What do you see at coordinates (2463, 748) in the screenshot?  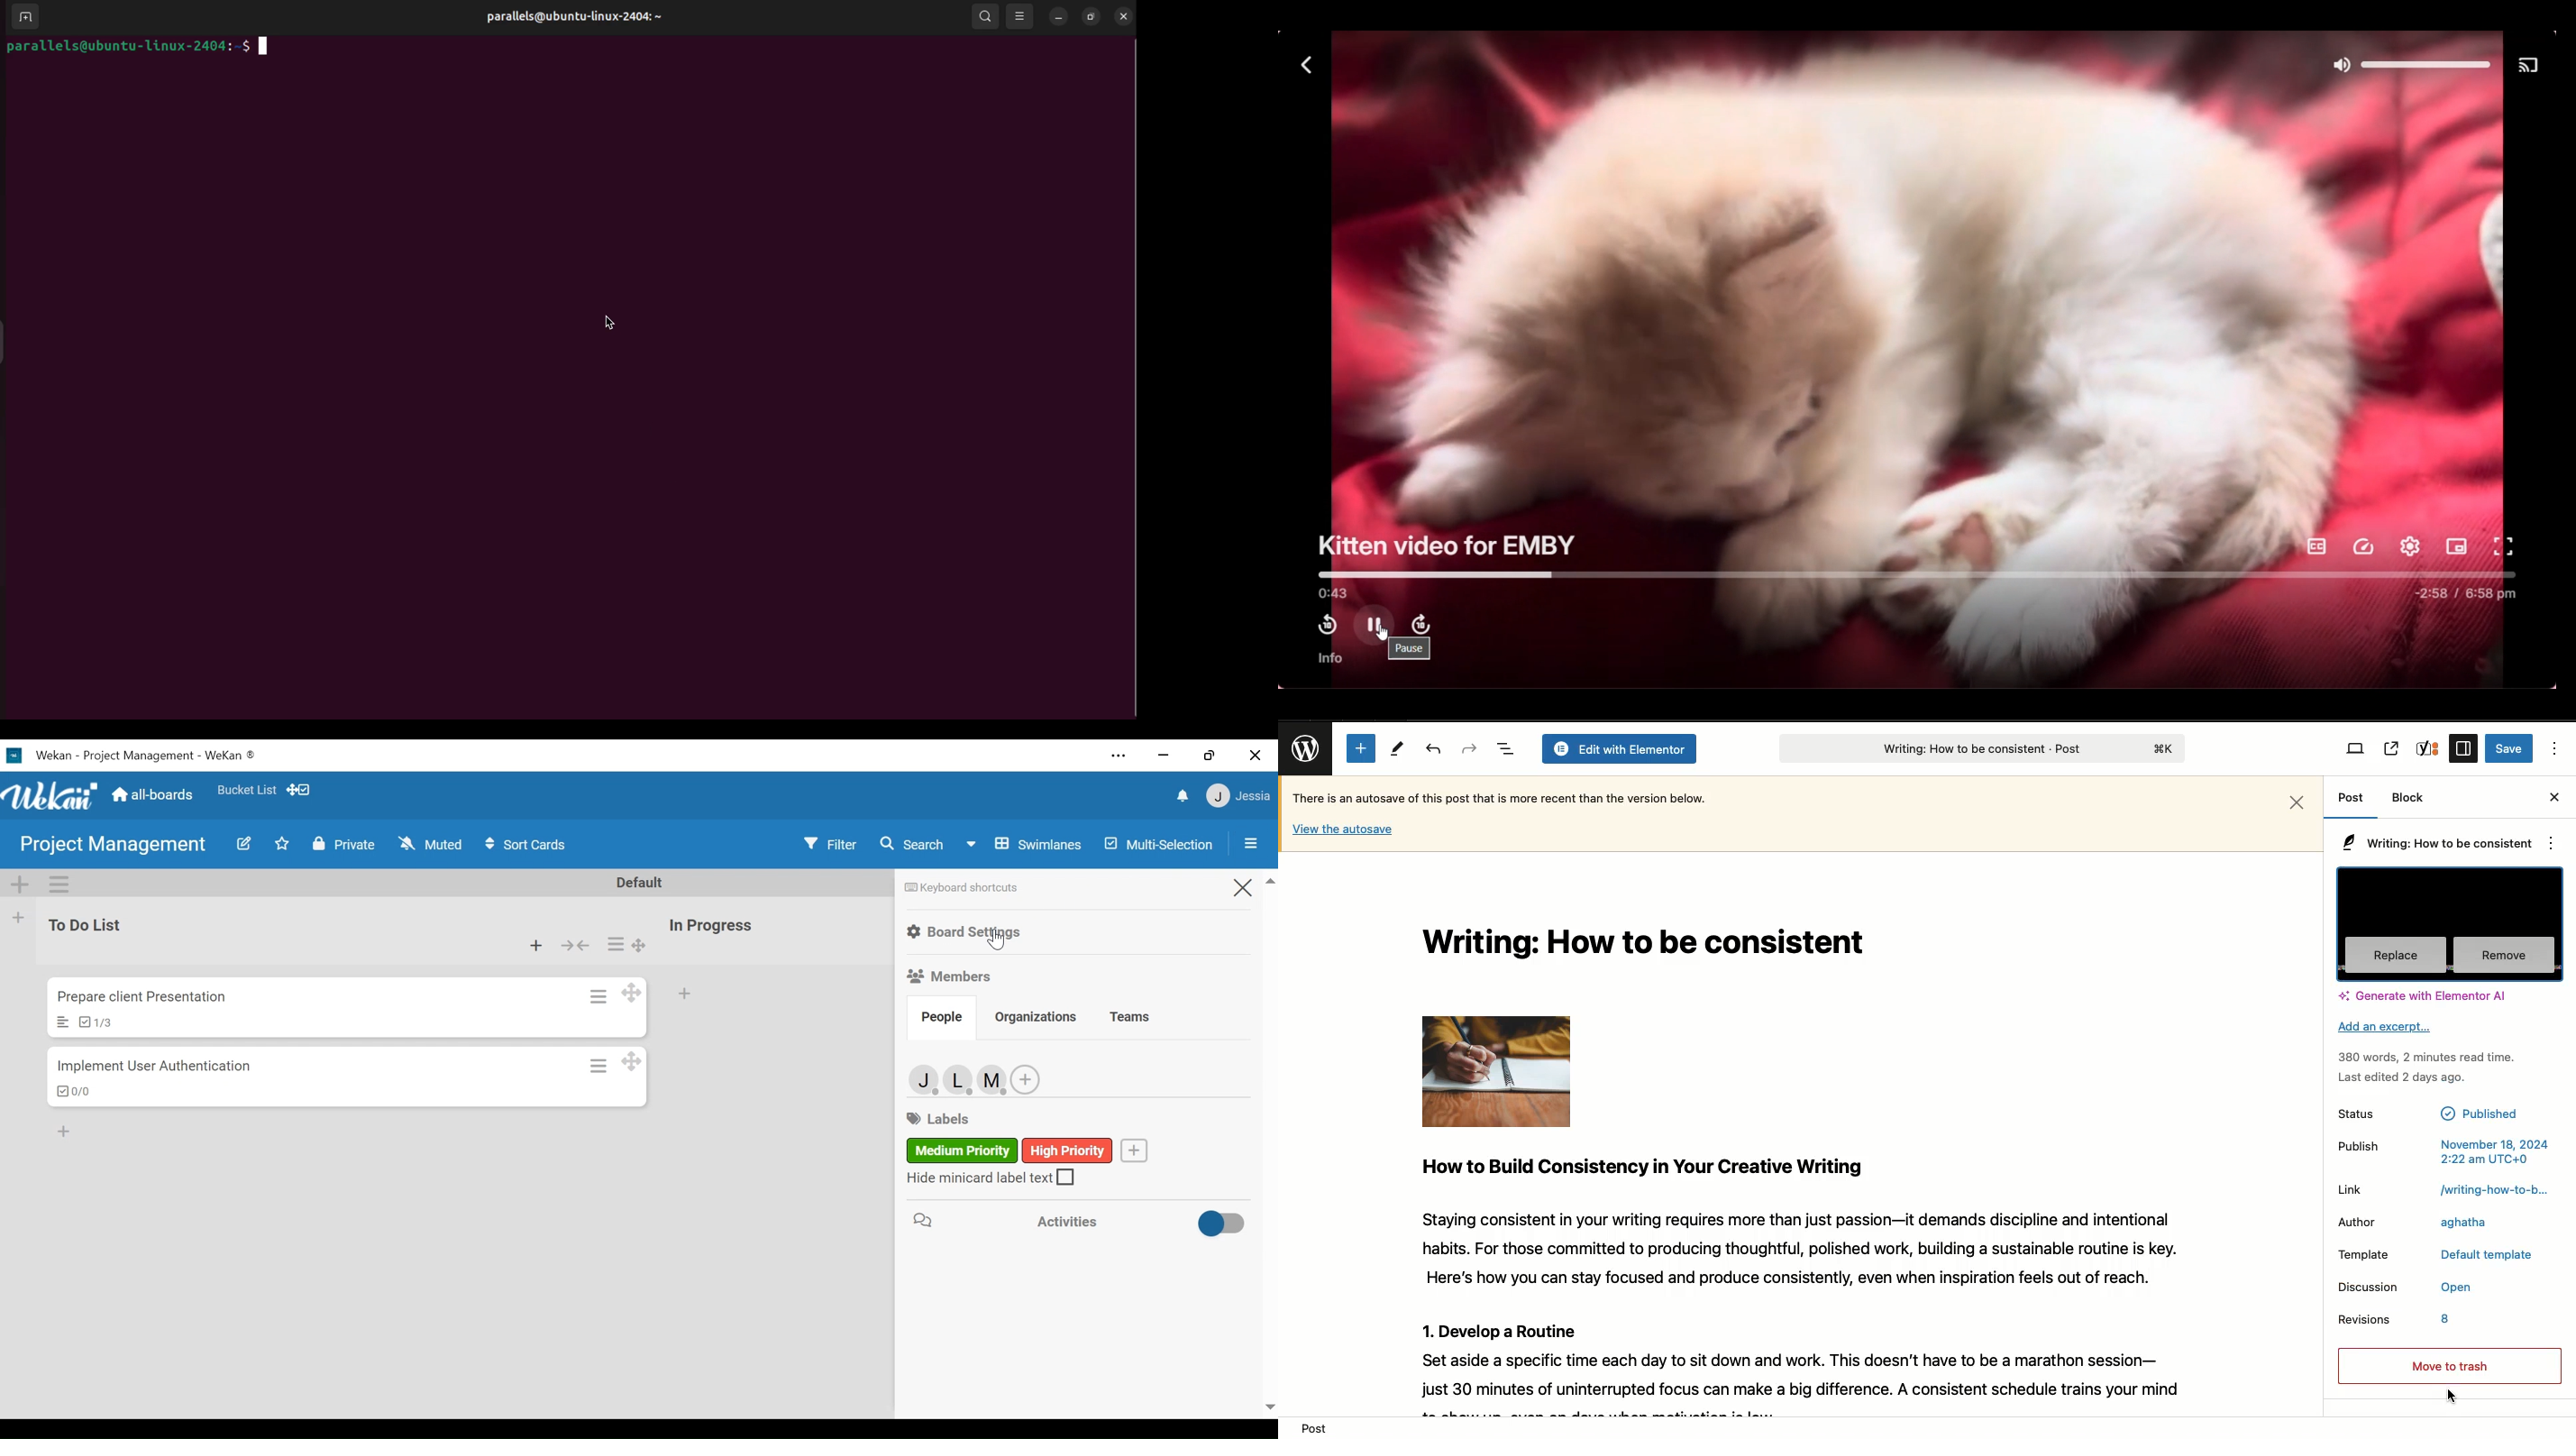 I see `Sidebar` at bounding box center [2463, 748].